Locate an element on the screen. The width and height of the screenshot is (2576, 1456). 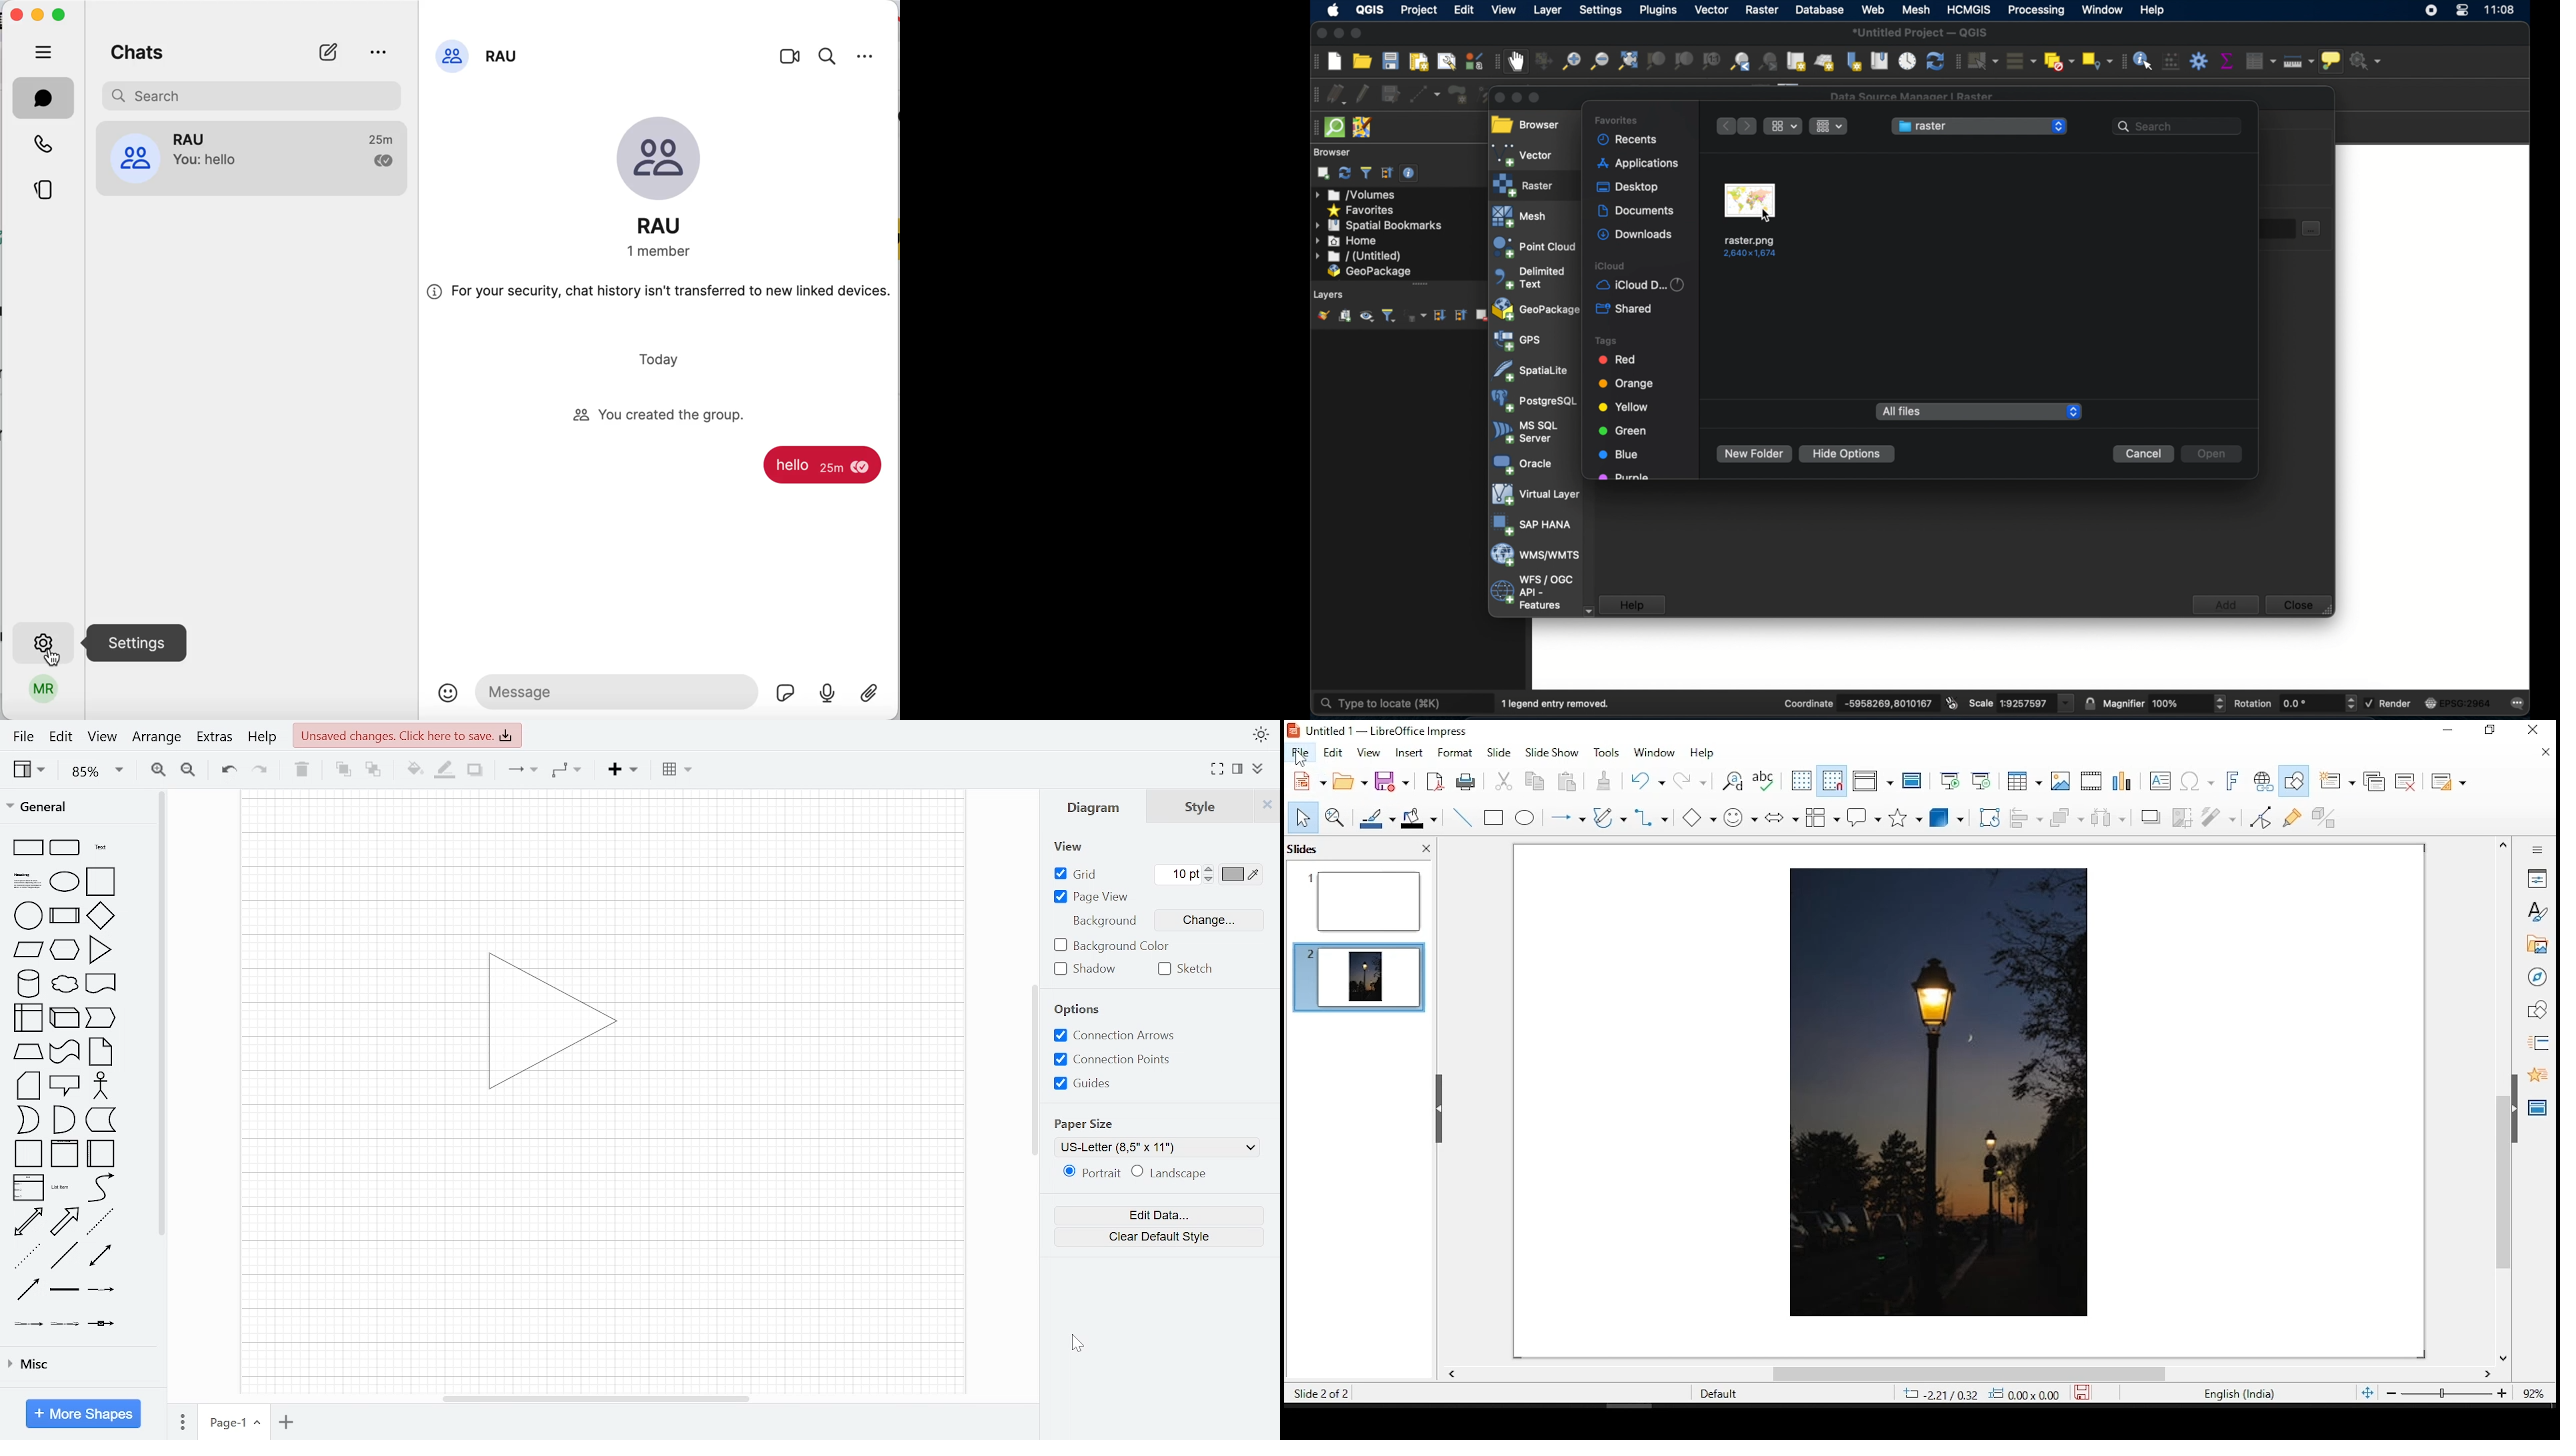
shadow is located at coordinates (2151, 818).